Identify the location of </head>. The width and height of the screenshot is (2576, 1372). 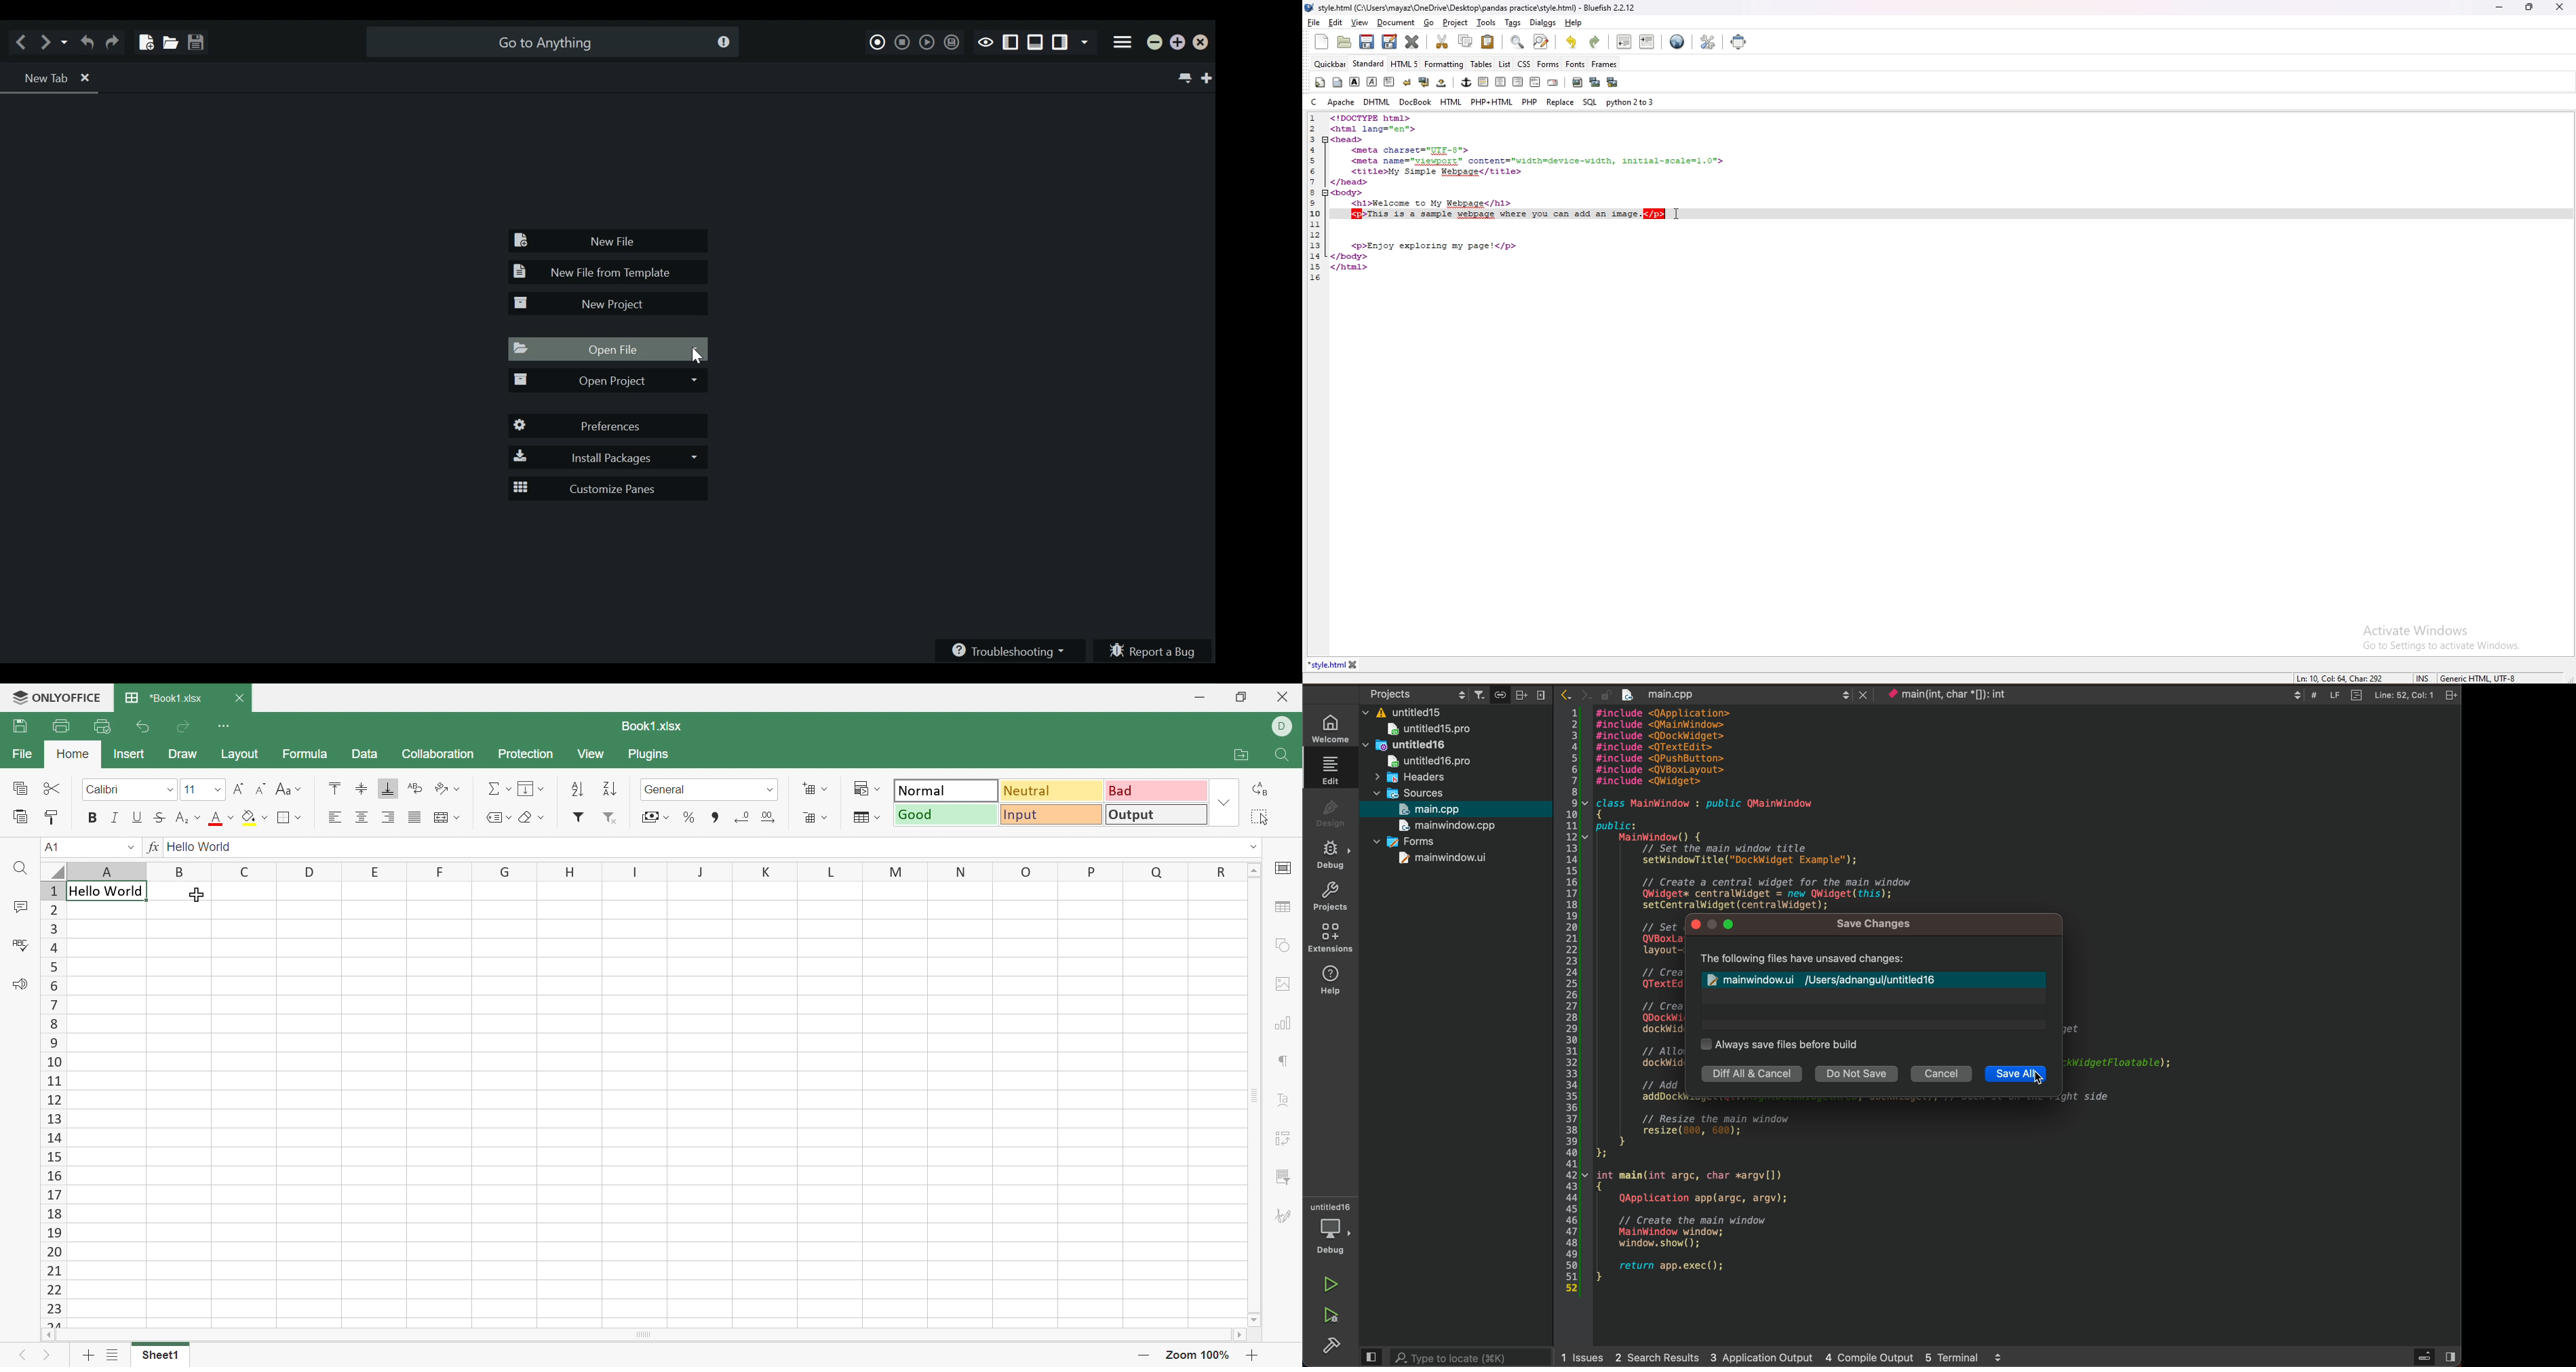
(1350, 183).